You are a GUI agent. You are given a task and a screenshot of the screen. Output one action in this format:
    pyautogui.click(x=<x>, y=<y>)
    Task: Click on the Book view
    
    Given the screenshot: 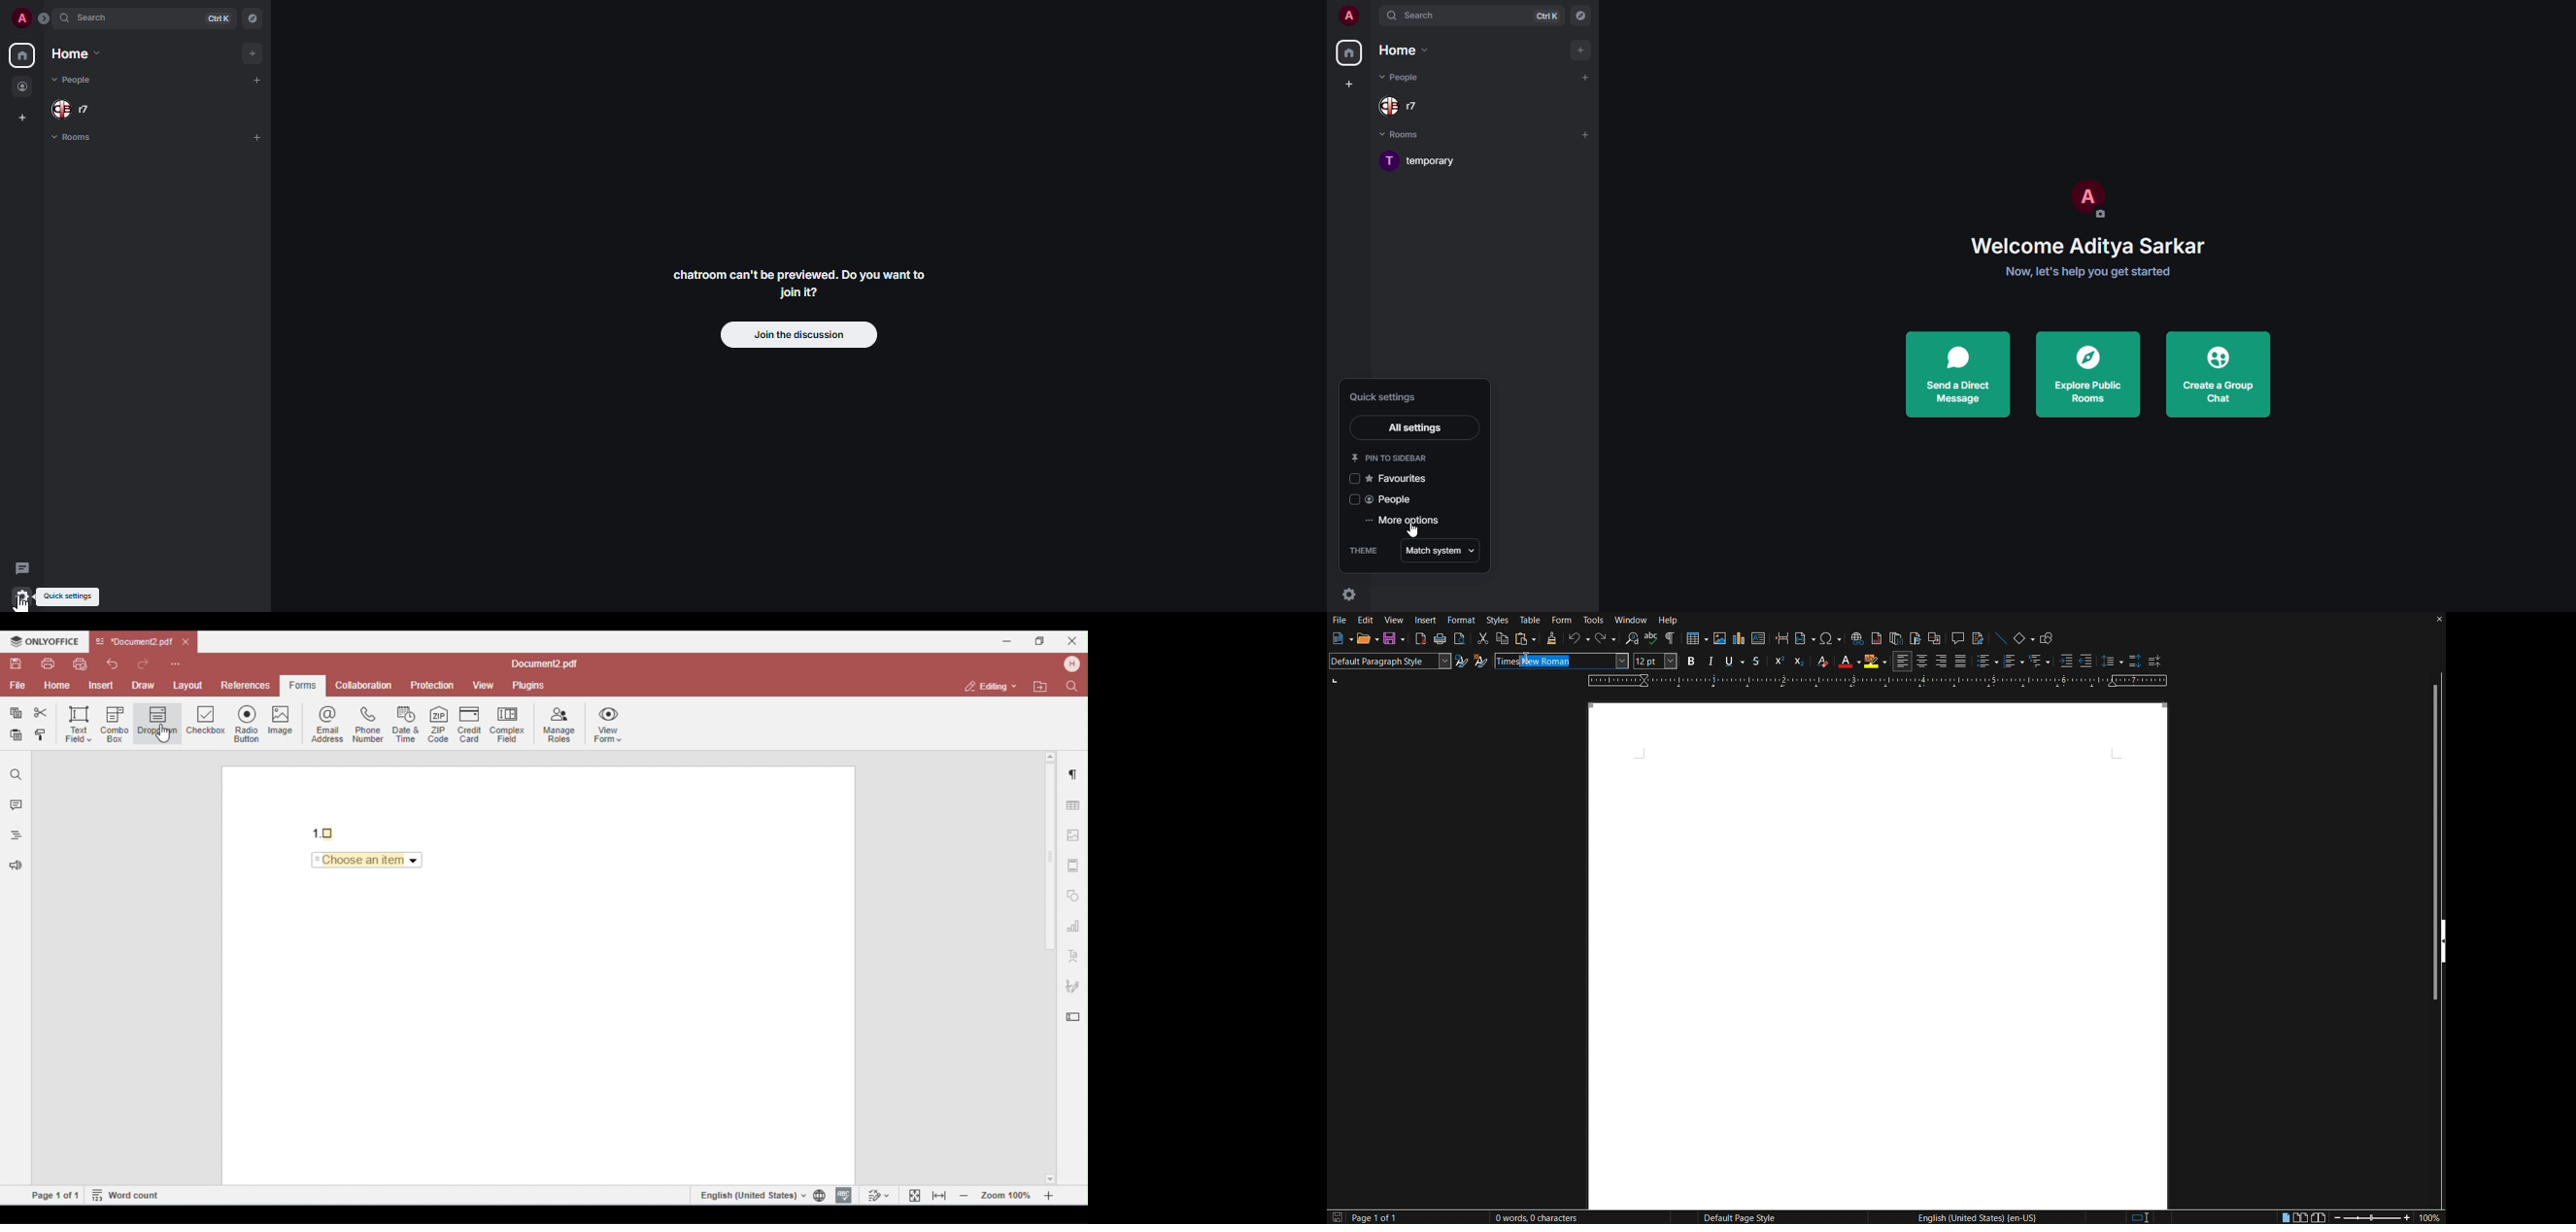 What is the action you would take?
    pyautogui.click(x=2318, y=1216)
    